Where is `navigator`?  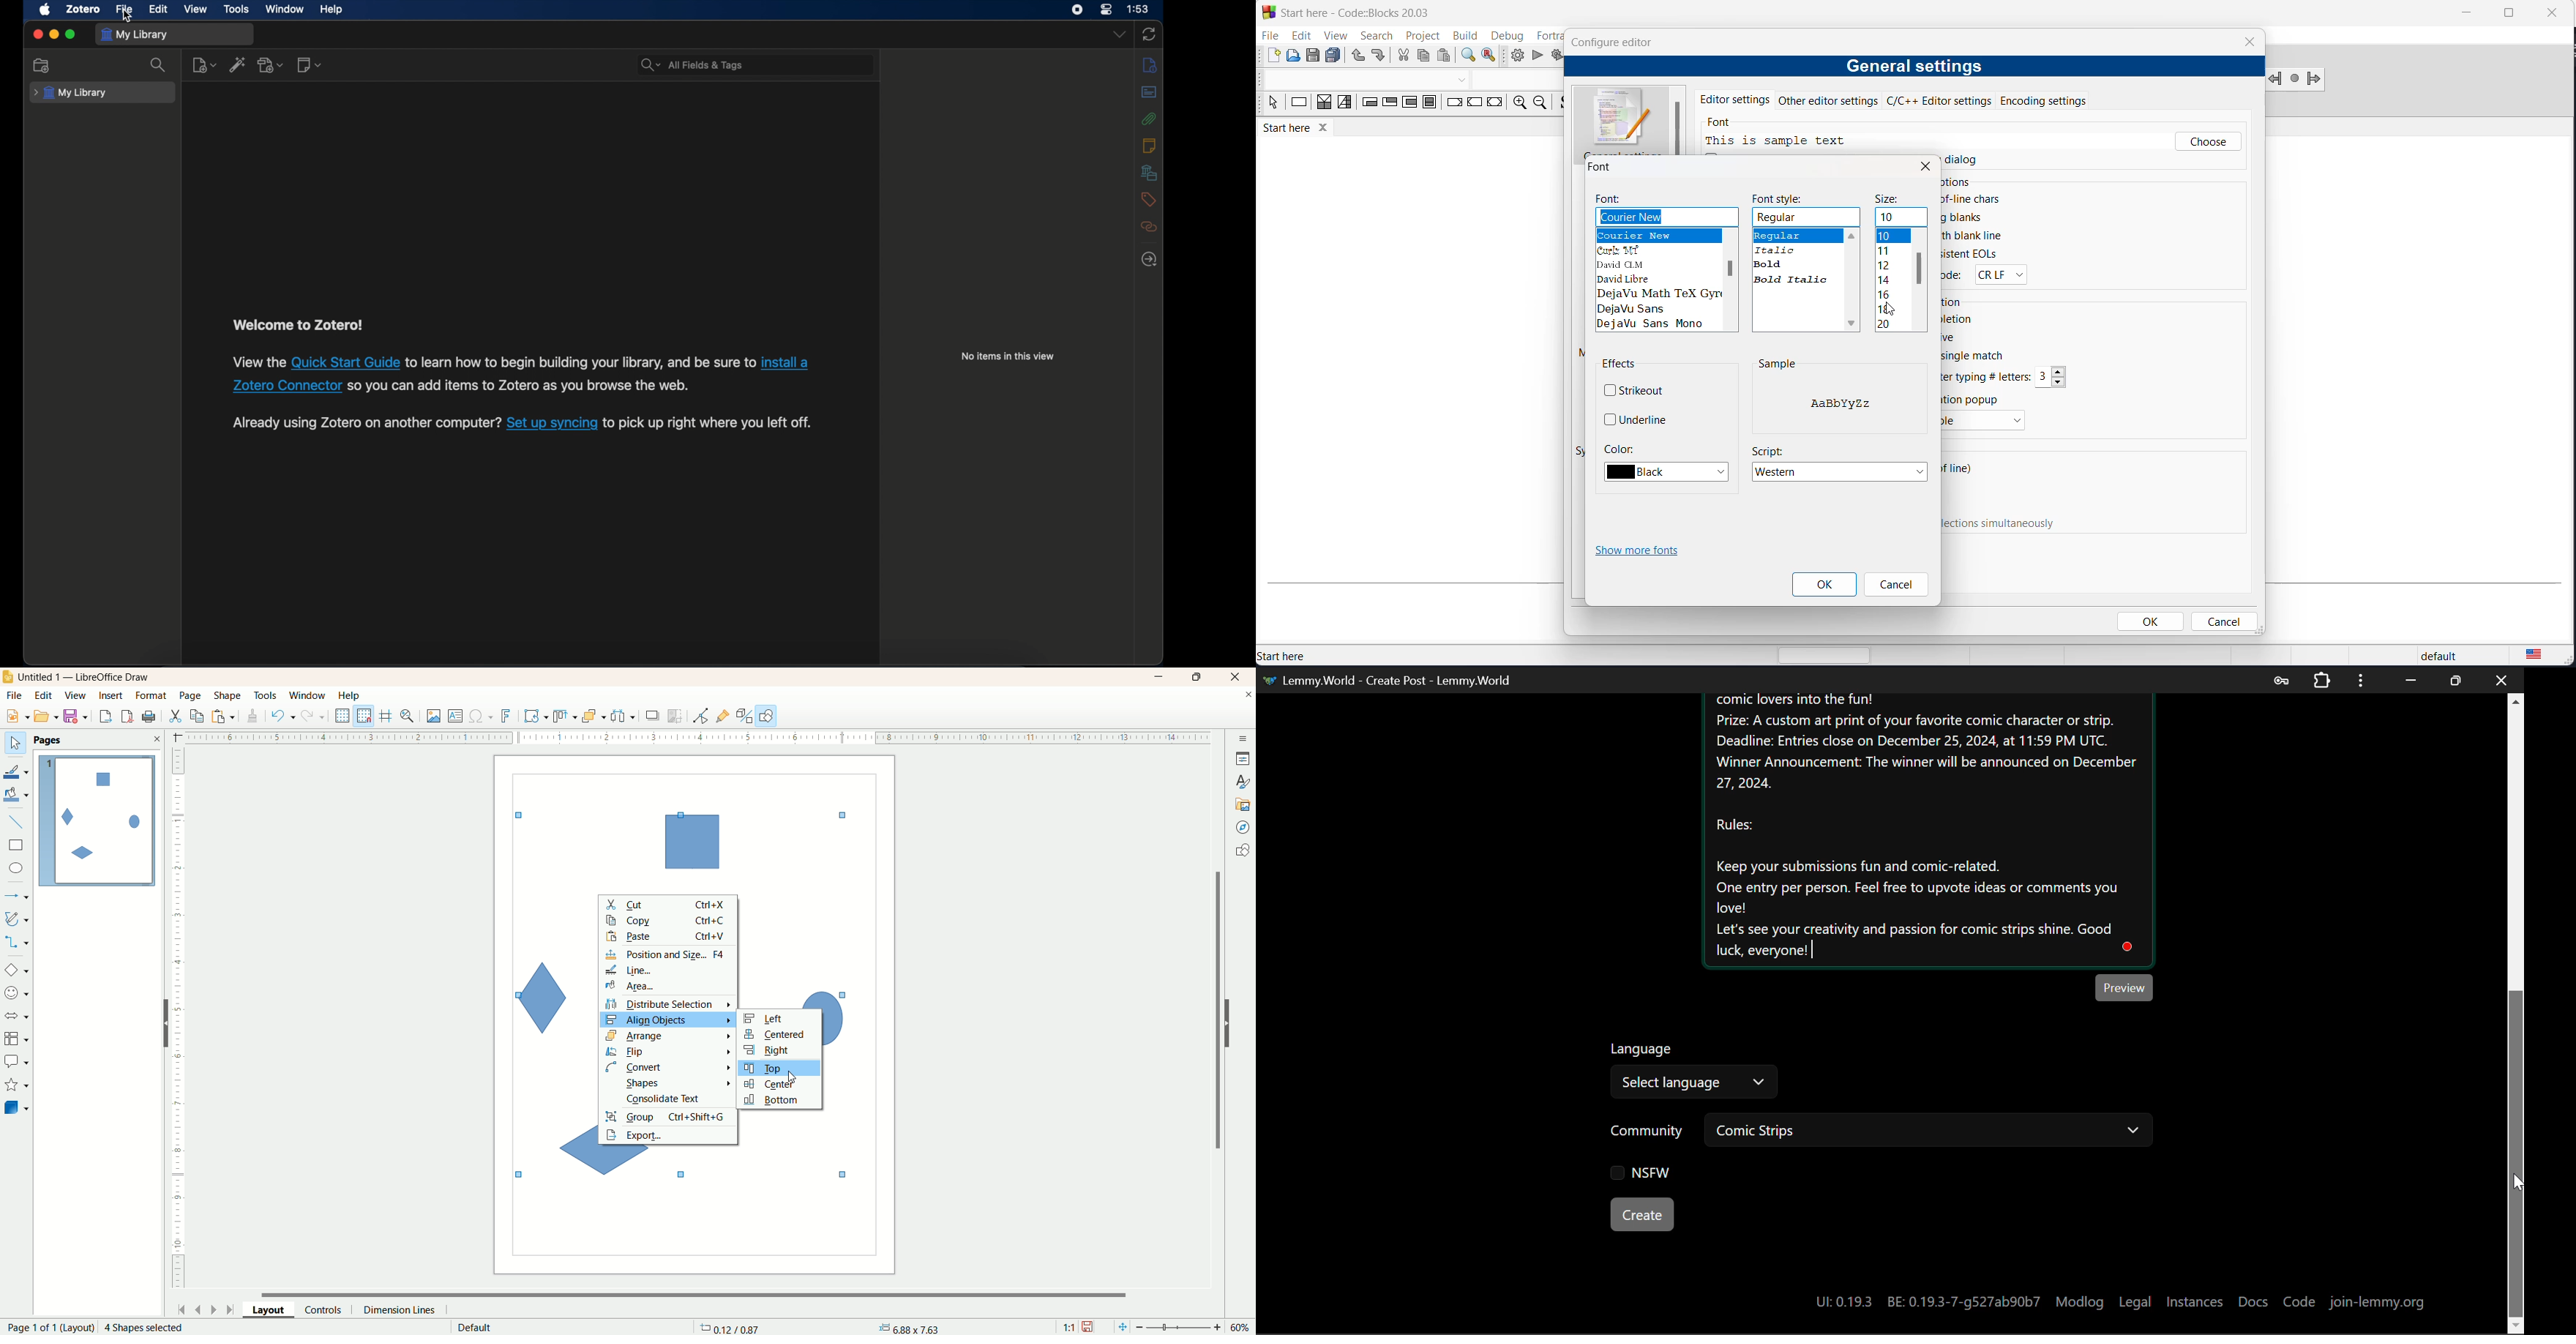 navigator is located at coordinates (1244, 828).